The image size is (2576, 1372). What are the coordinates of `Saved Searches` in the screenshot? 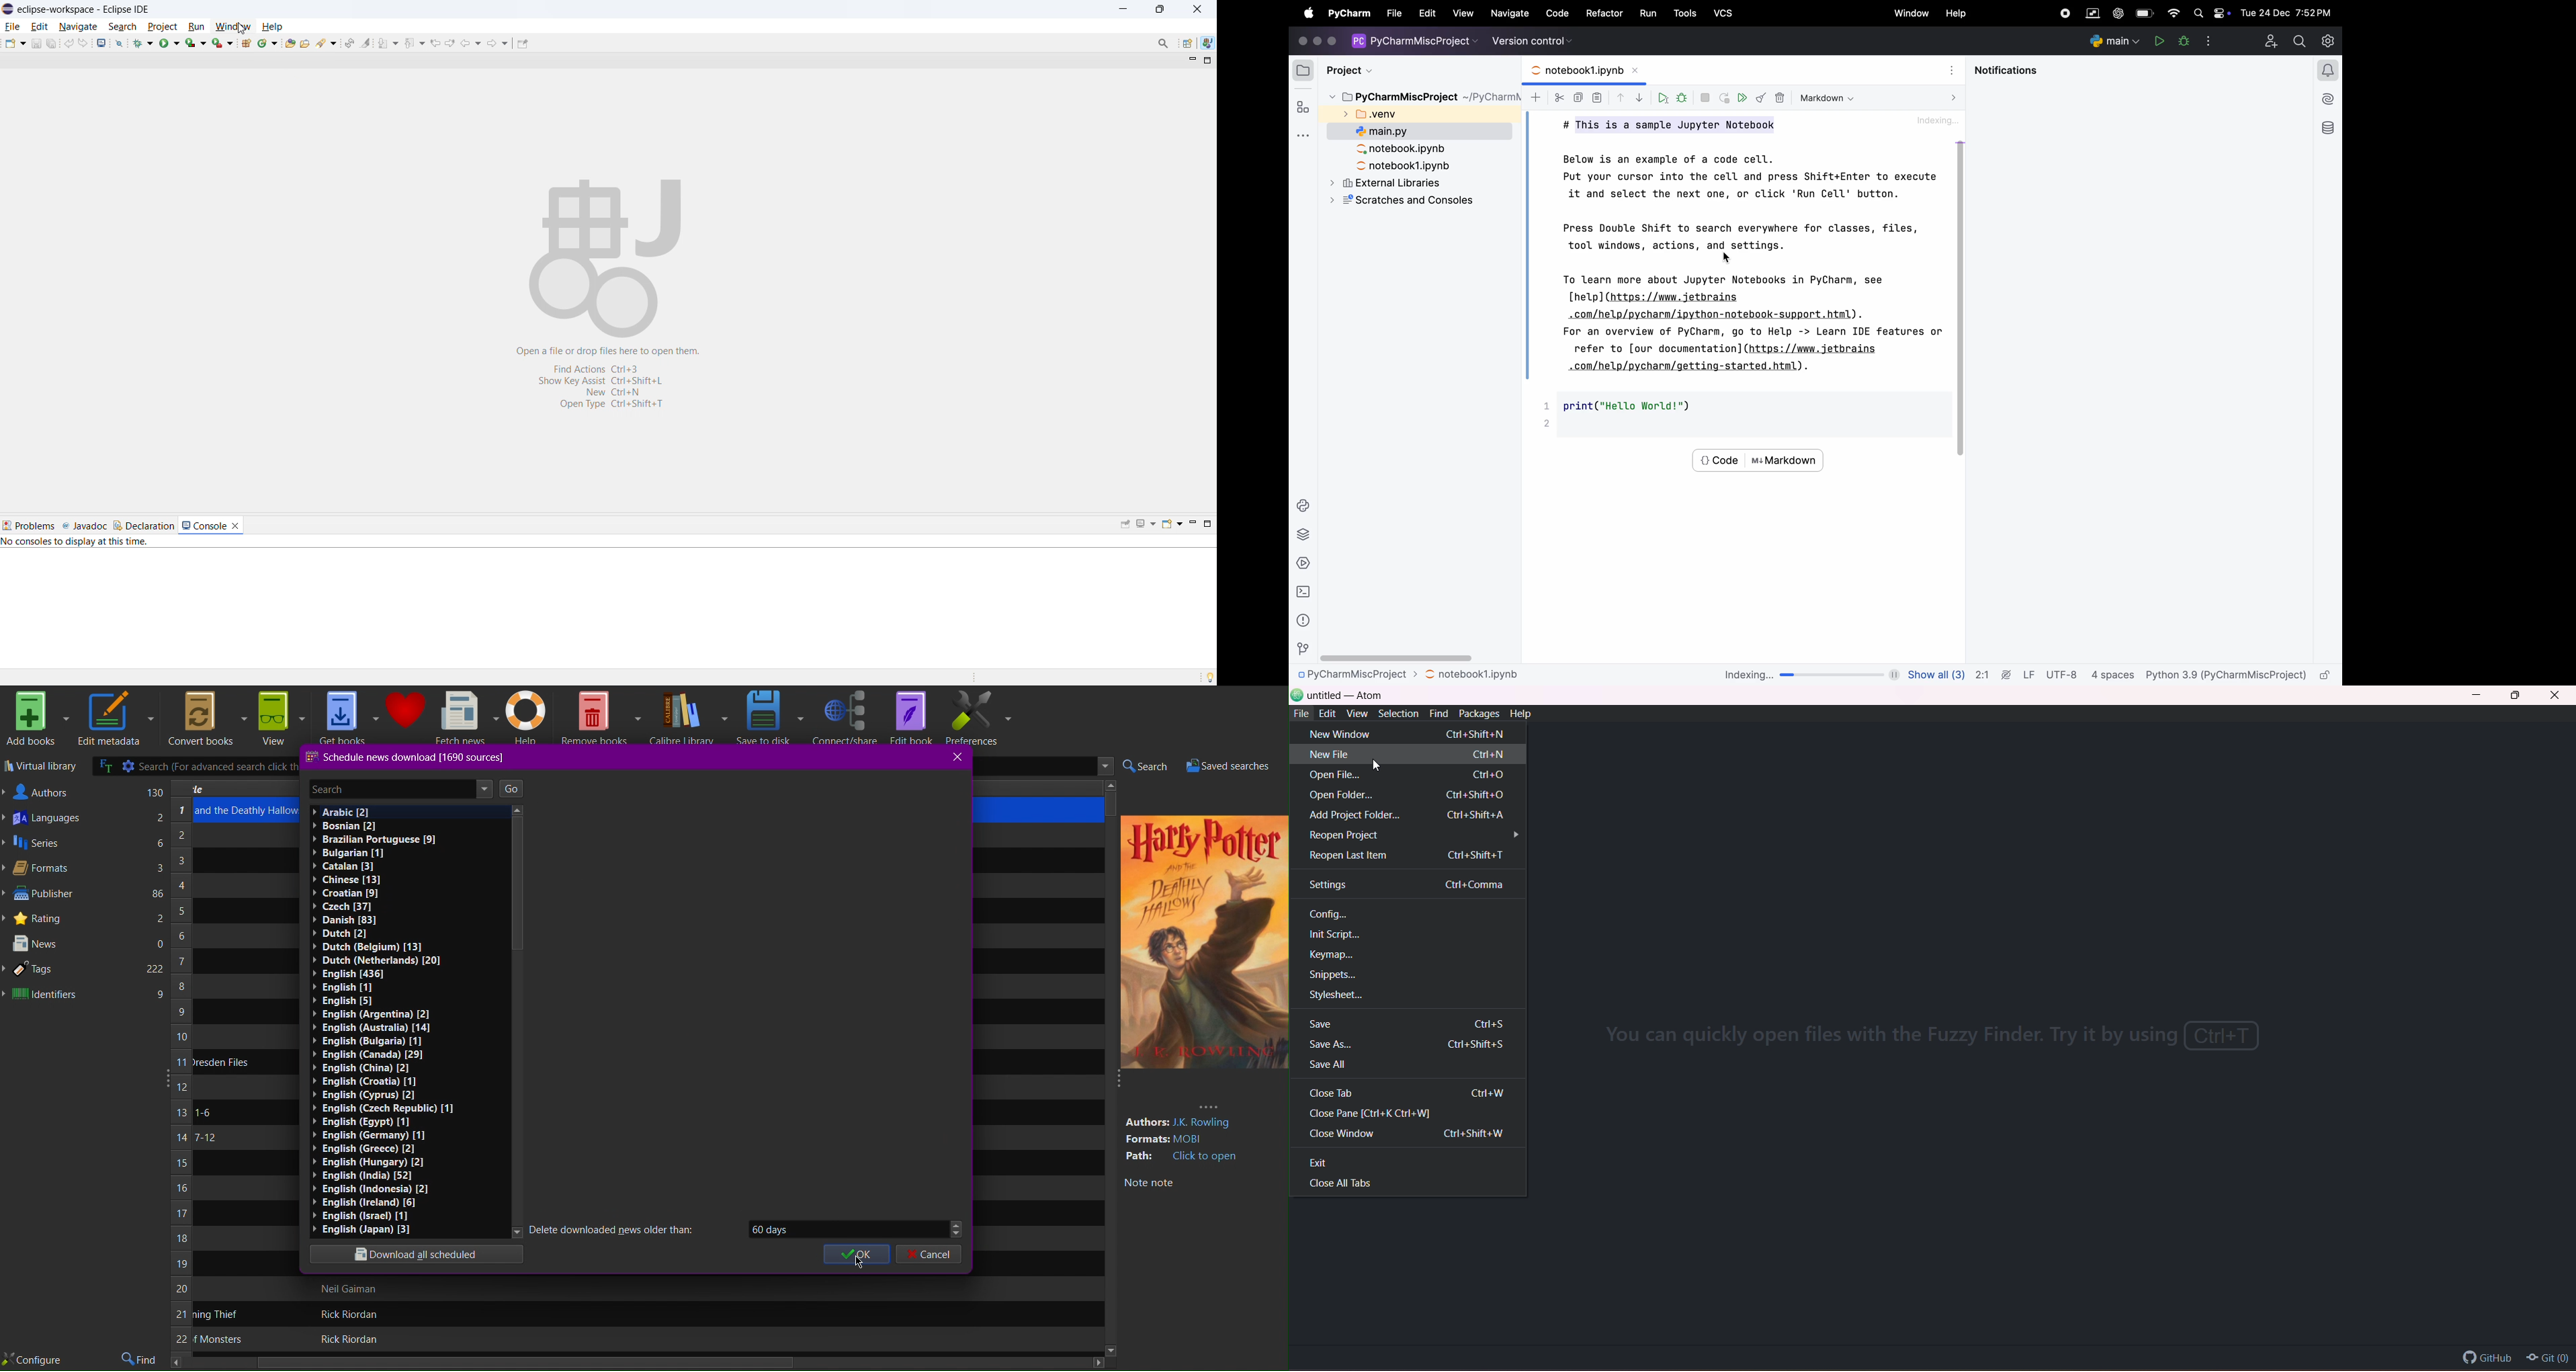 It's located at (1234, 766).